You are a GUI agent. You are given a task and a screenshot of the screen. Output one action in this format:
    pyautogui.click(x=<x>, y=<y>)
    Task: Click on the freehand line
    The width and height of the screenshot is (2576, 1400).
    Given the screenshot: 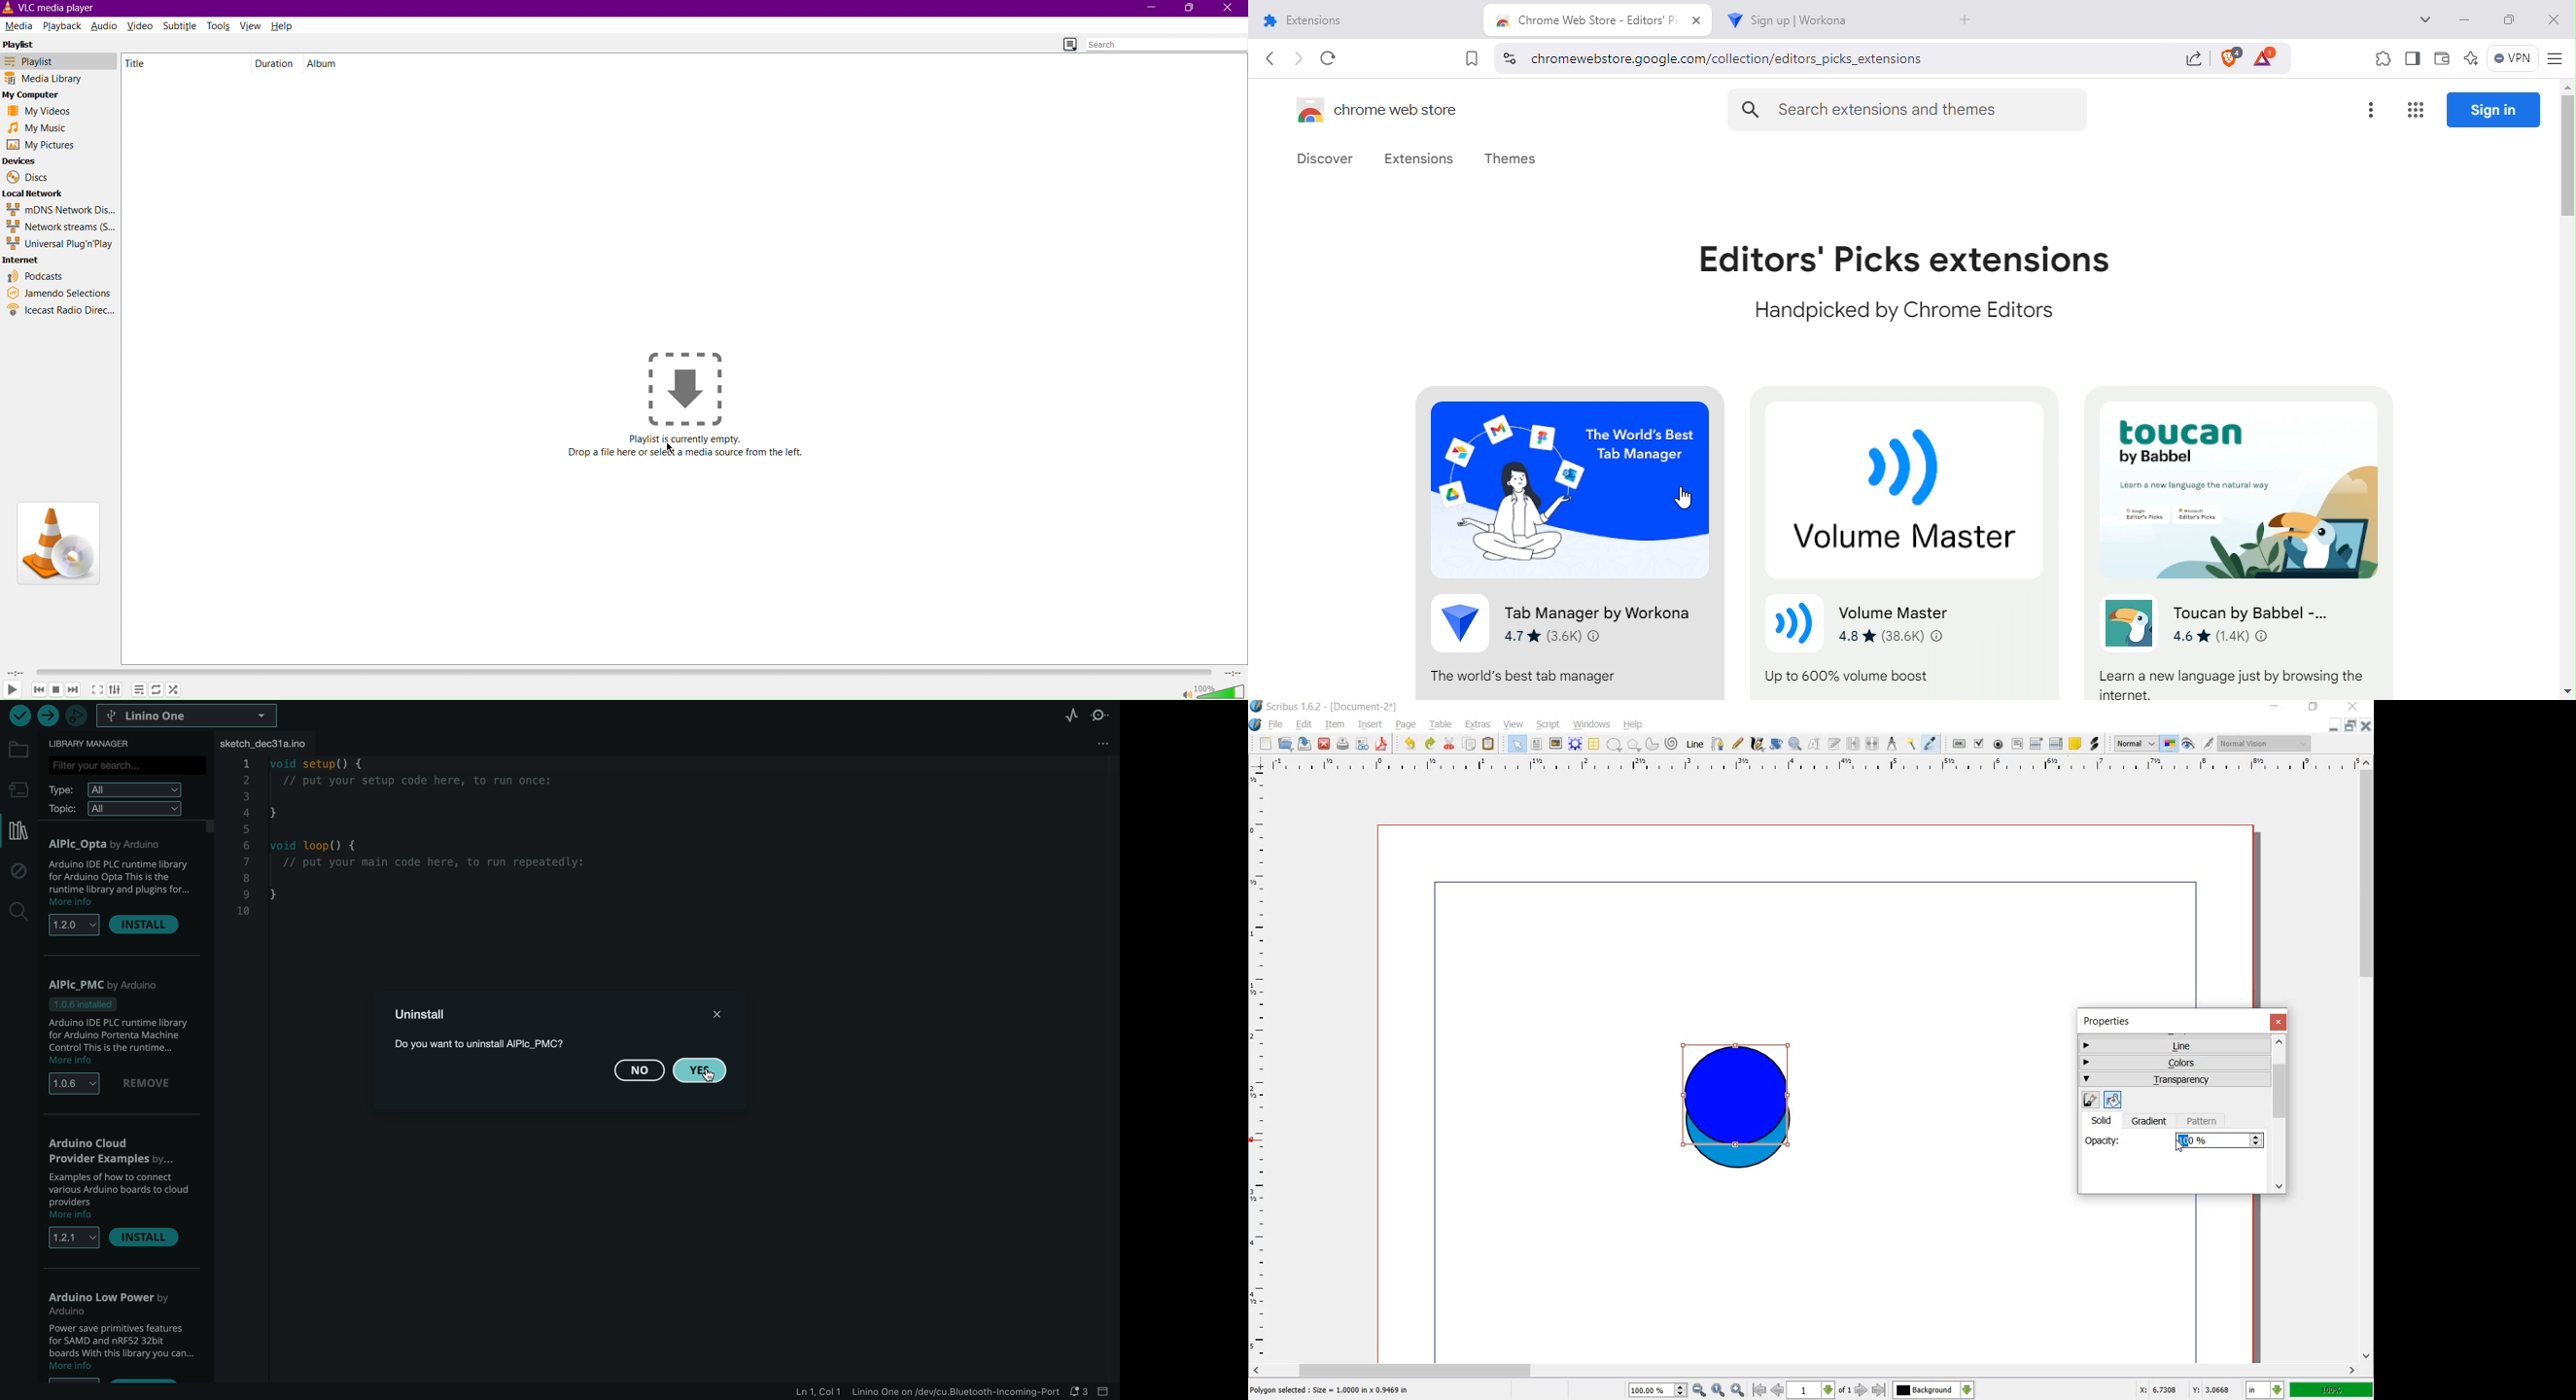 What is the action you would take?
    pyautogui.click(x=1739, y=744)
    